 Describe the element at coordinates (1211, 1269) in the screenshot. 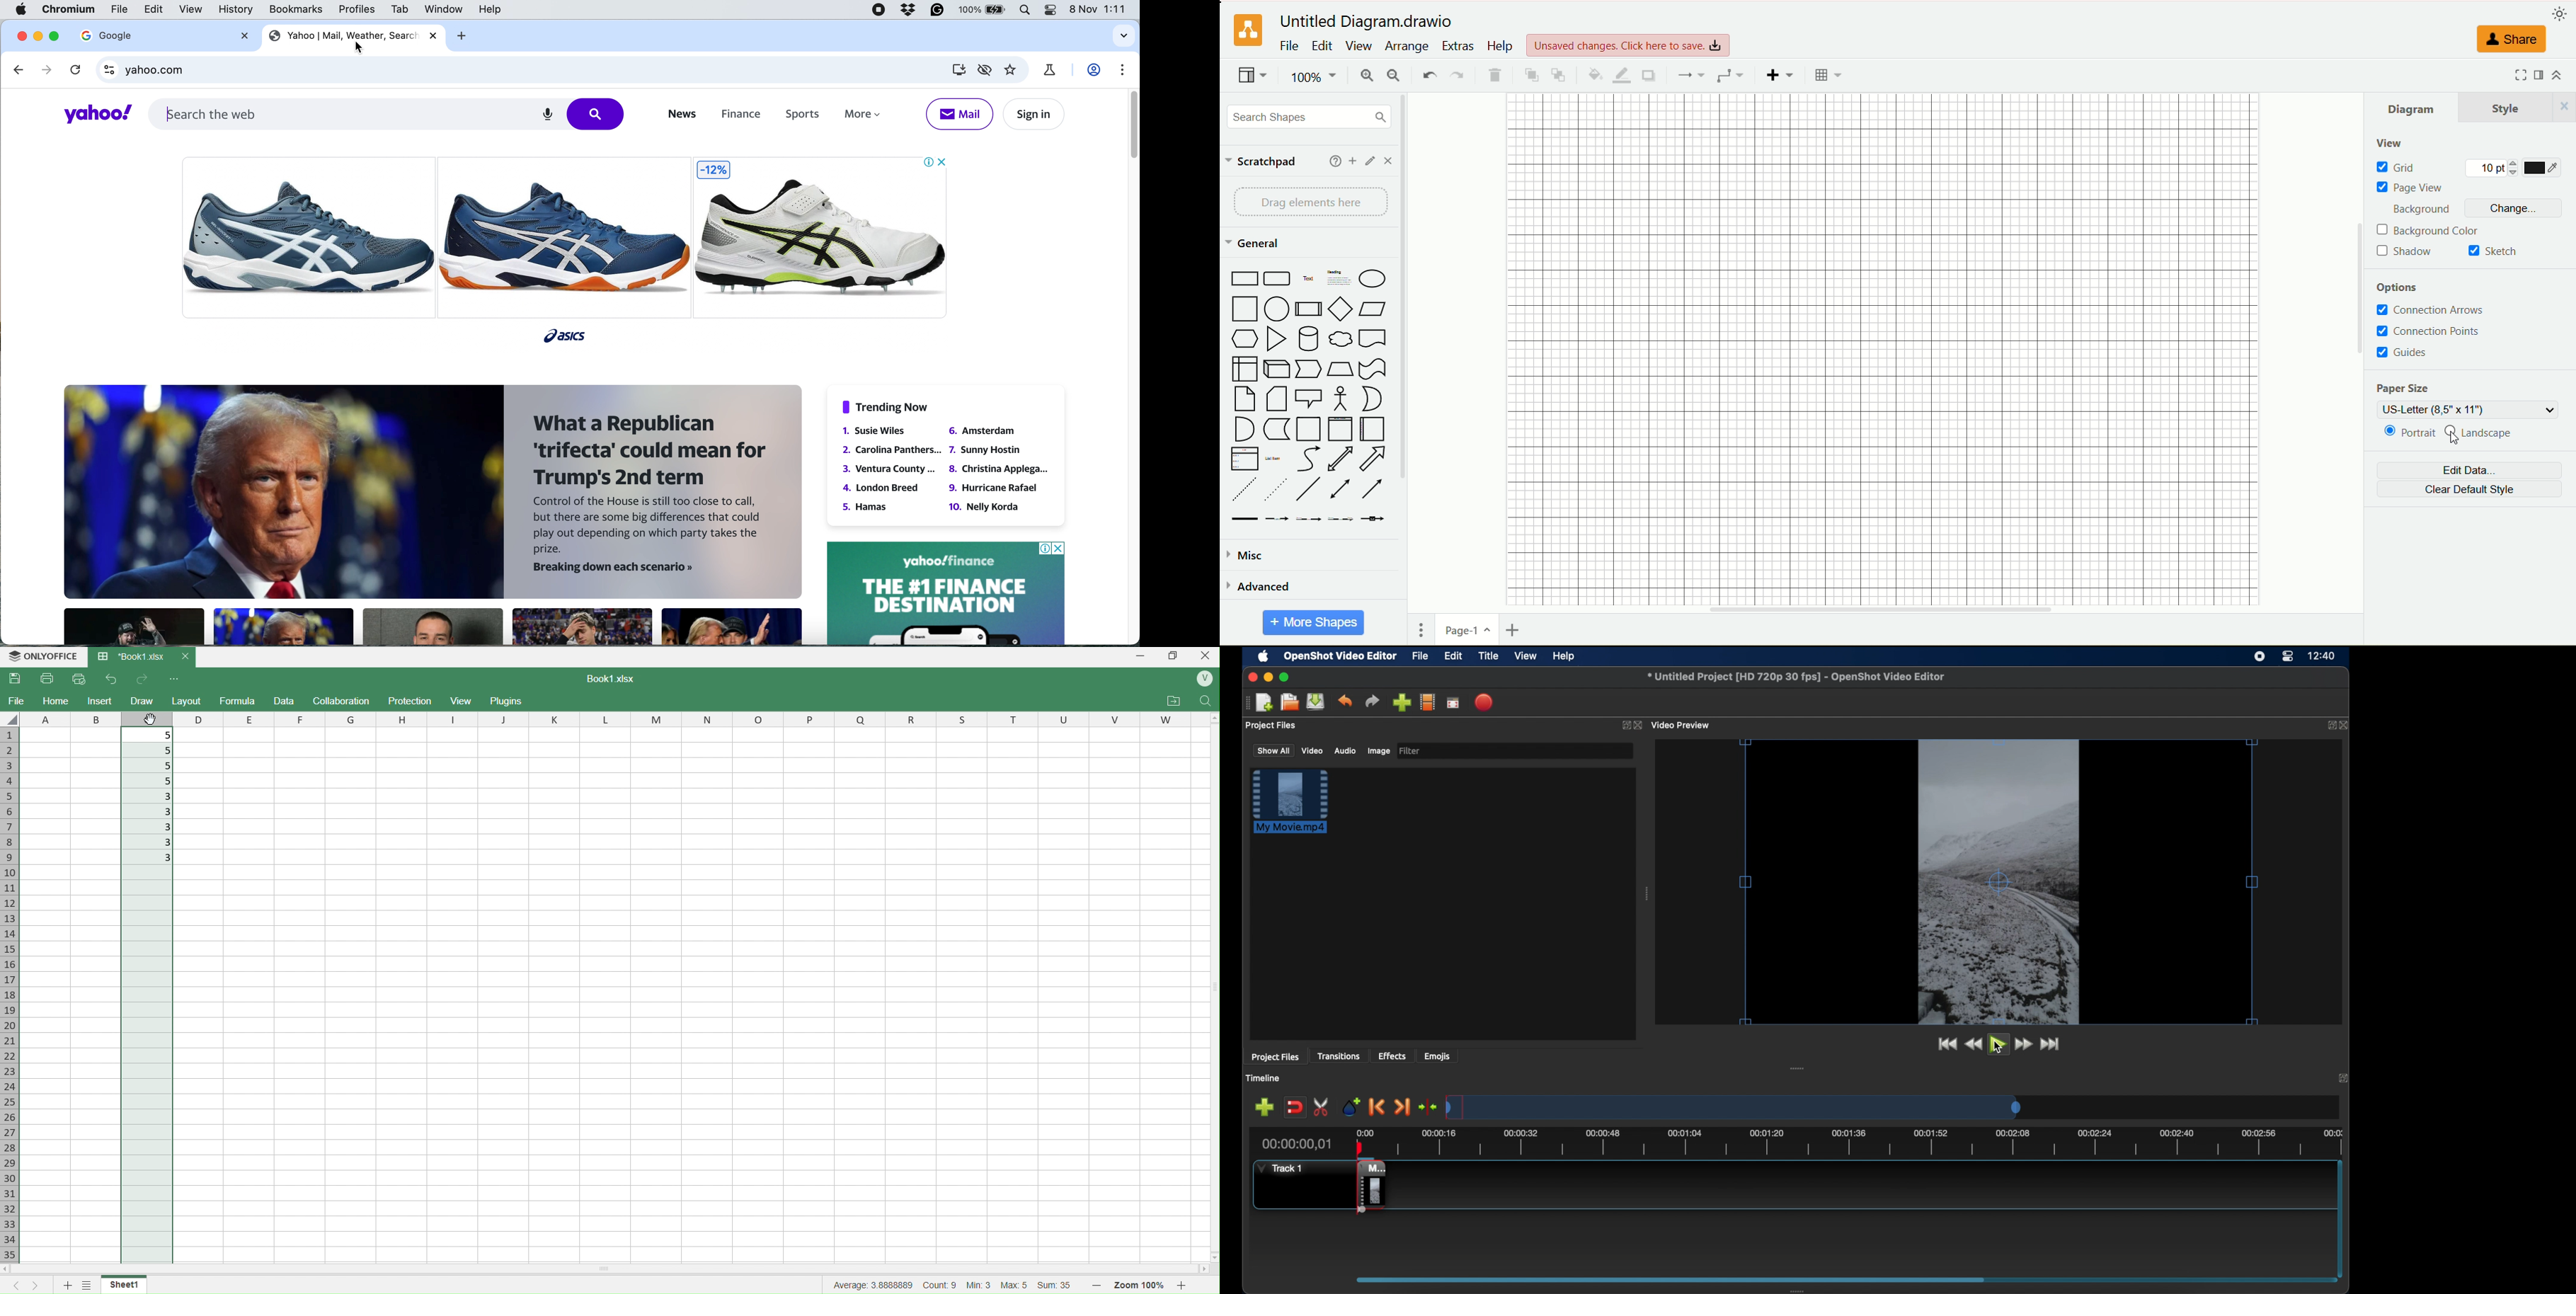

I see `scroll right` at that location.